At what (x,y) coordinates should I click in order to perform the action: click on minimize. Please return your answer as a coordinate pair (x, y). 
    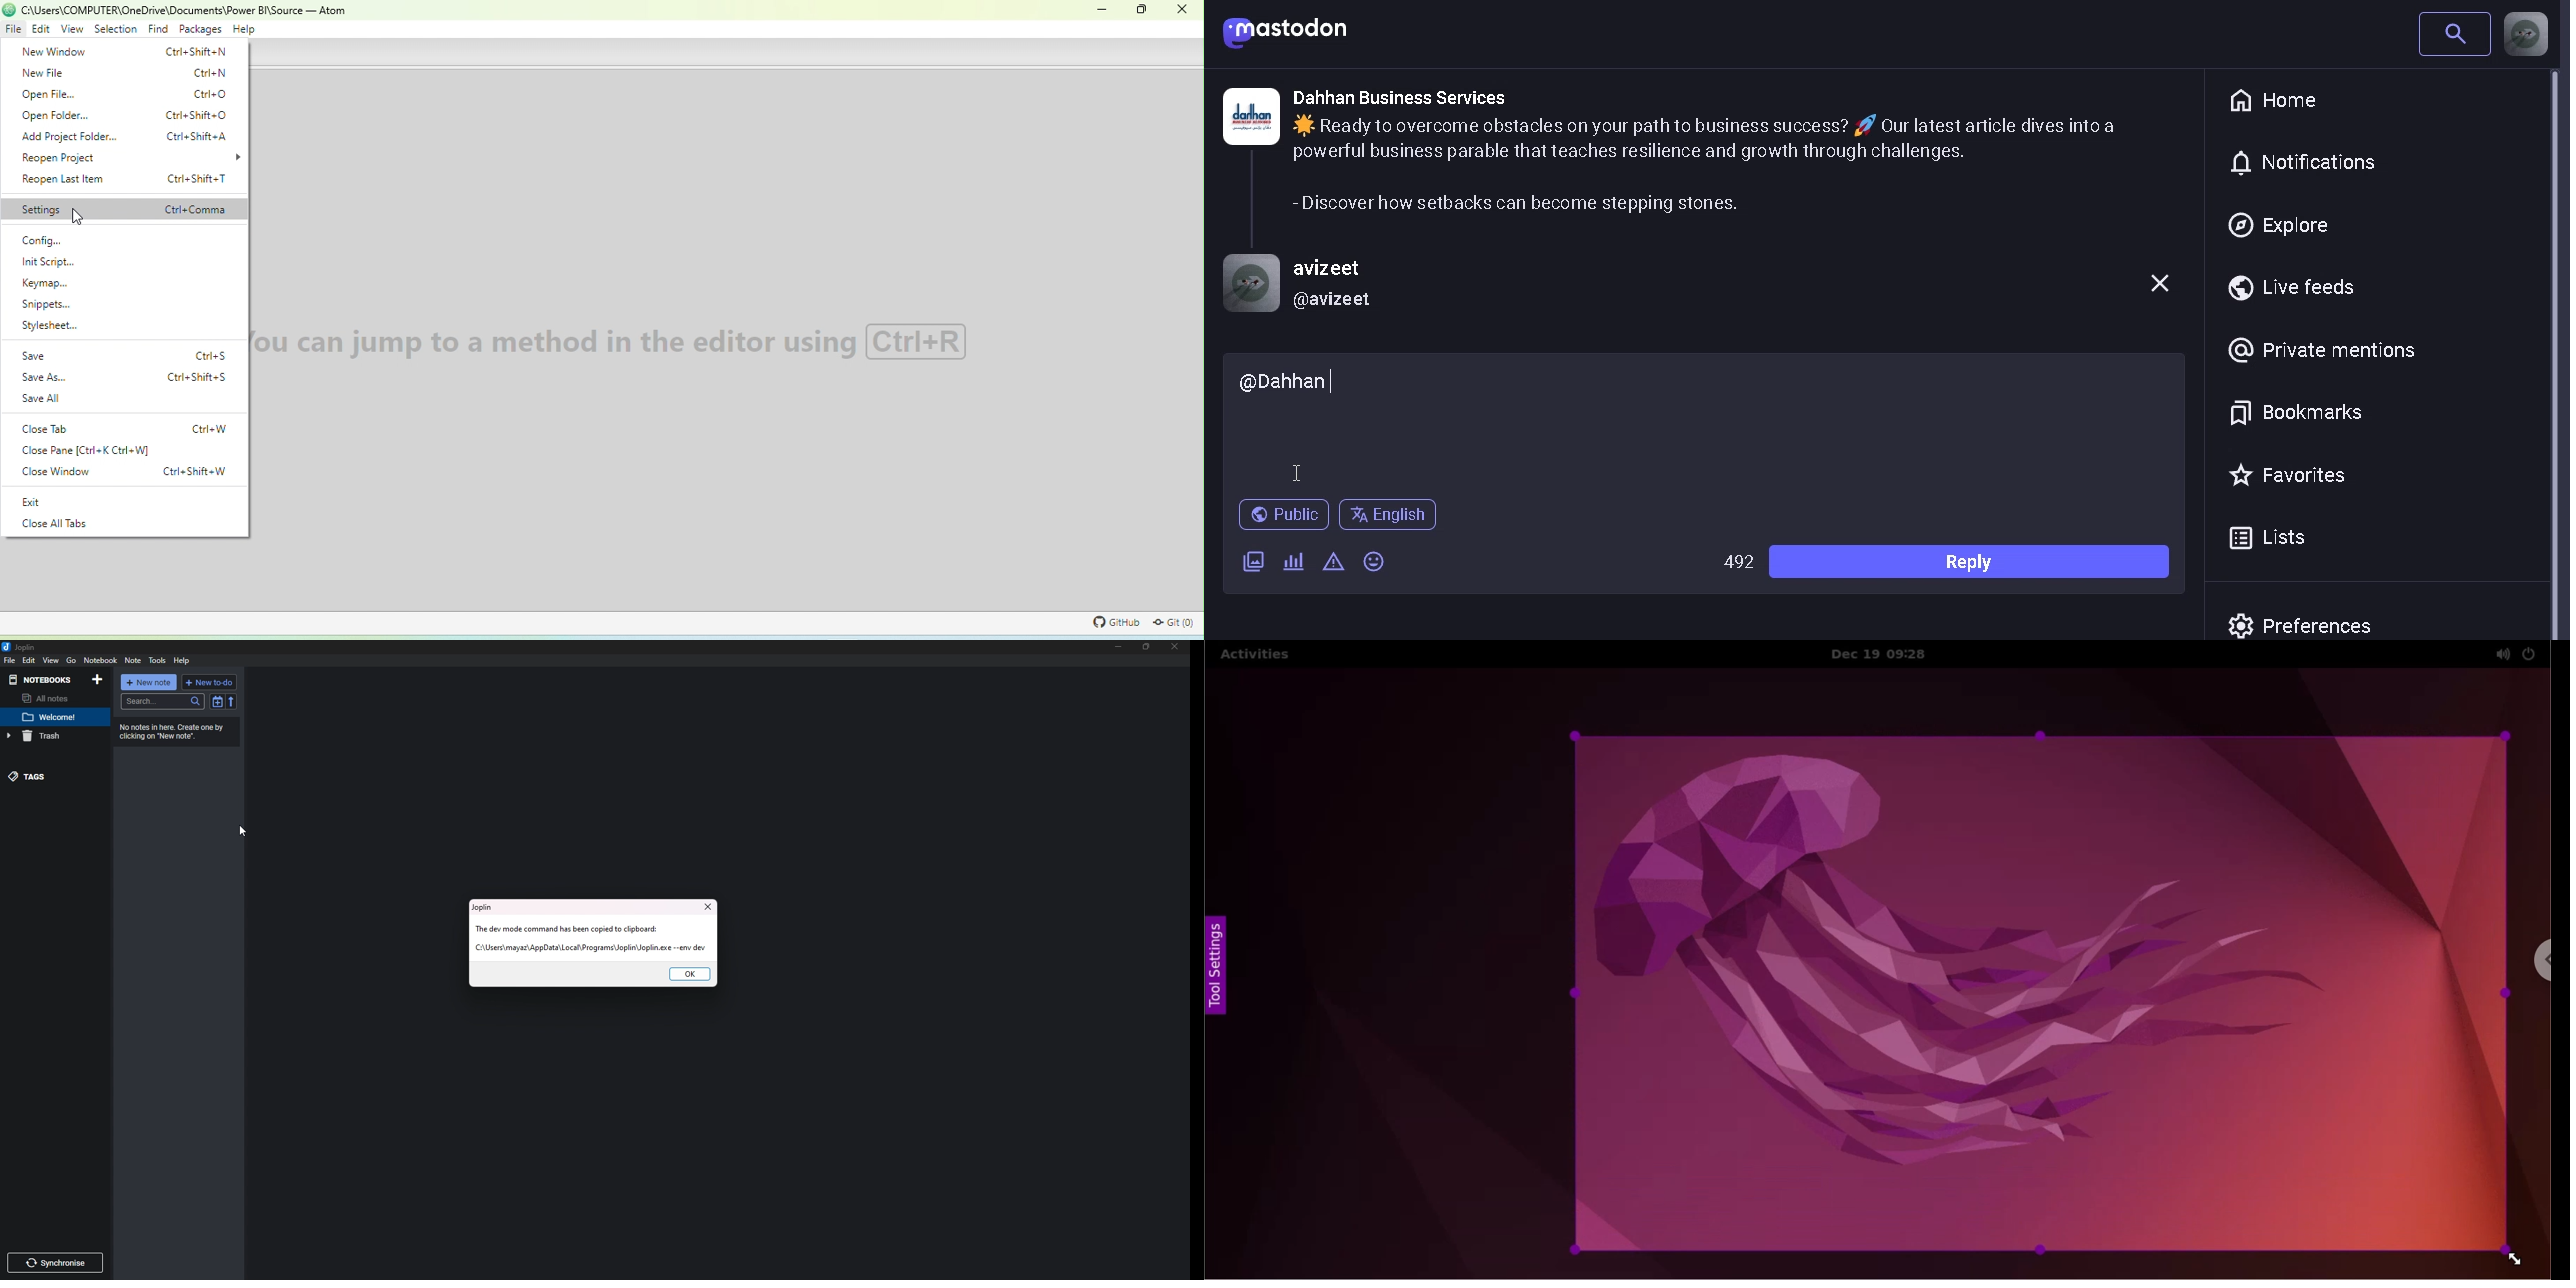
    Looking at the image, I should click on (1119, 647).